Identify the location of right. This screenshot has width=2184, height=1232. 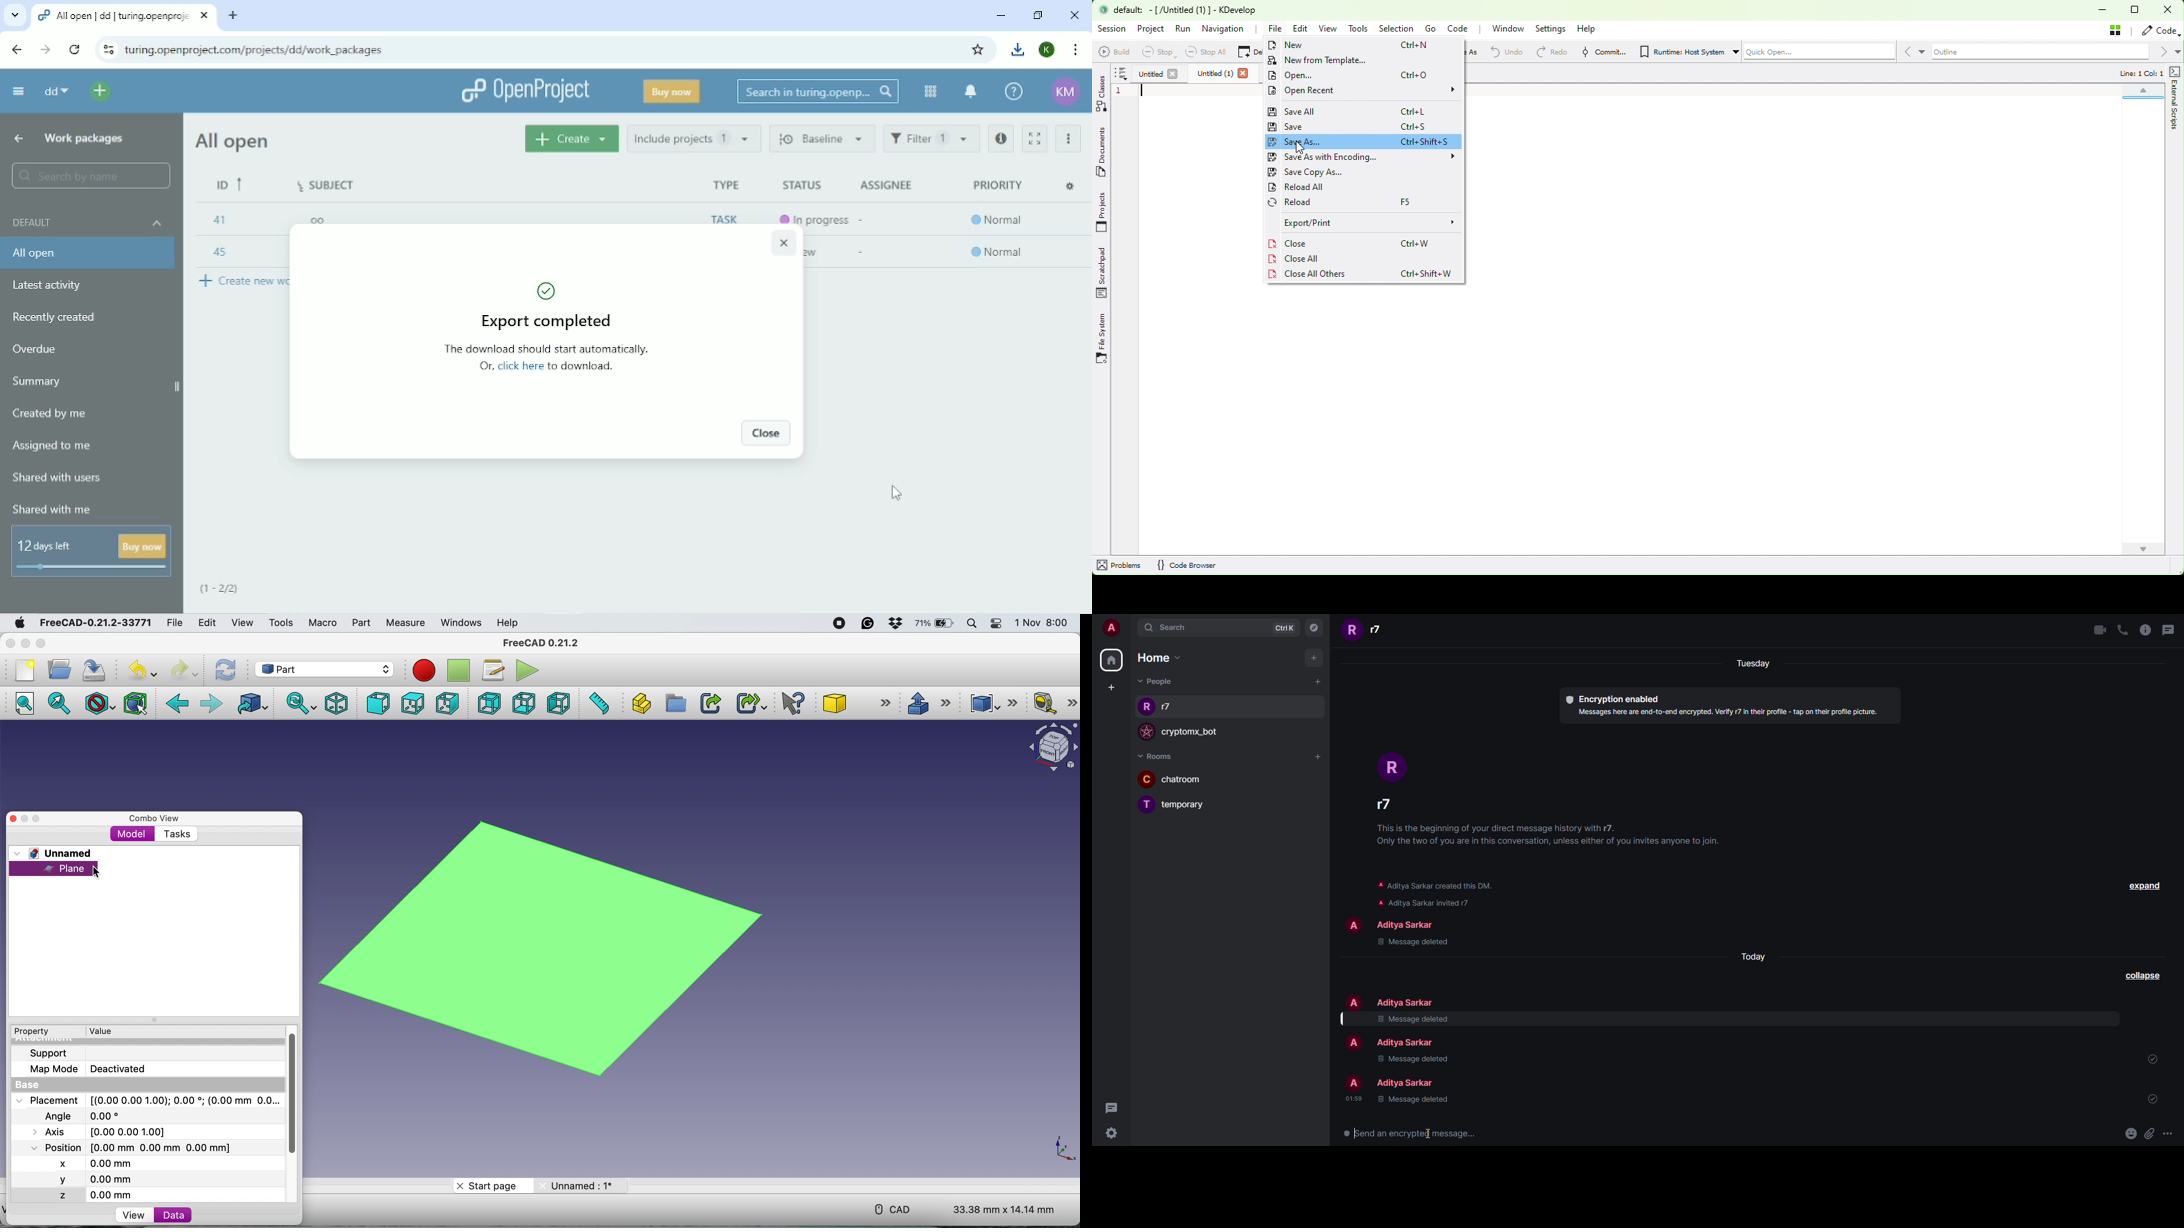
(447, 705).